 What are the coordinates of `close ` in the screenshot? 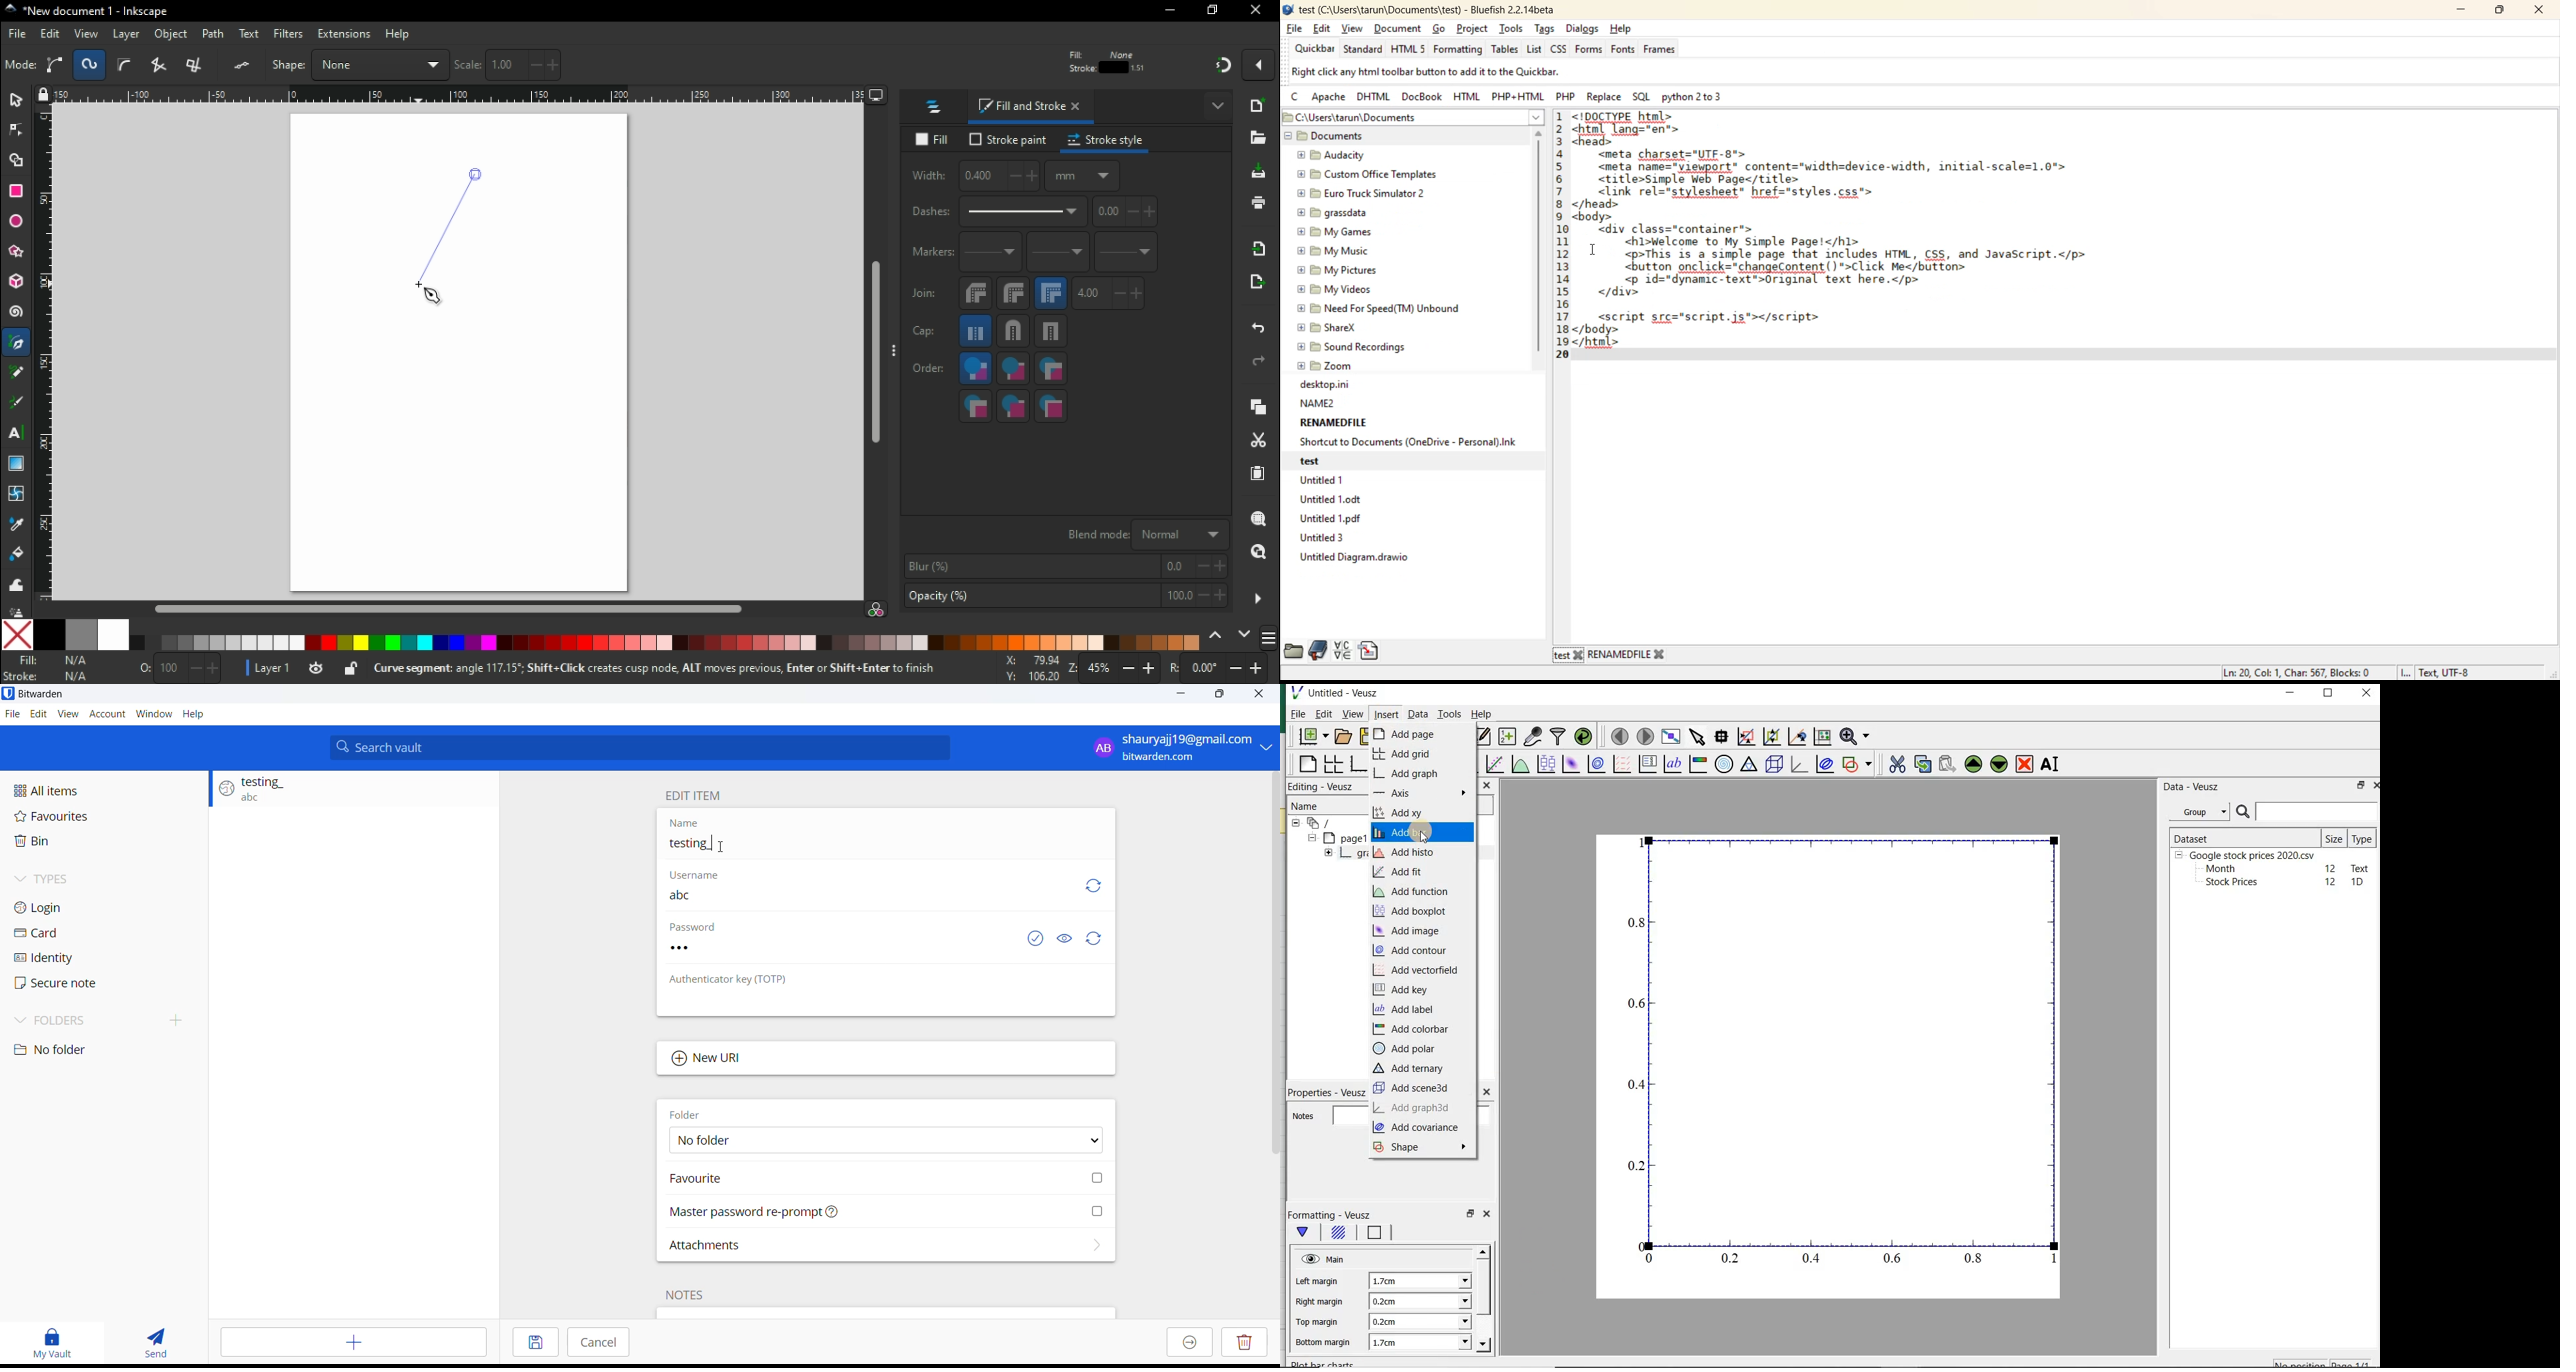 It's located at (2380, 786).